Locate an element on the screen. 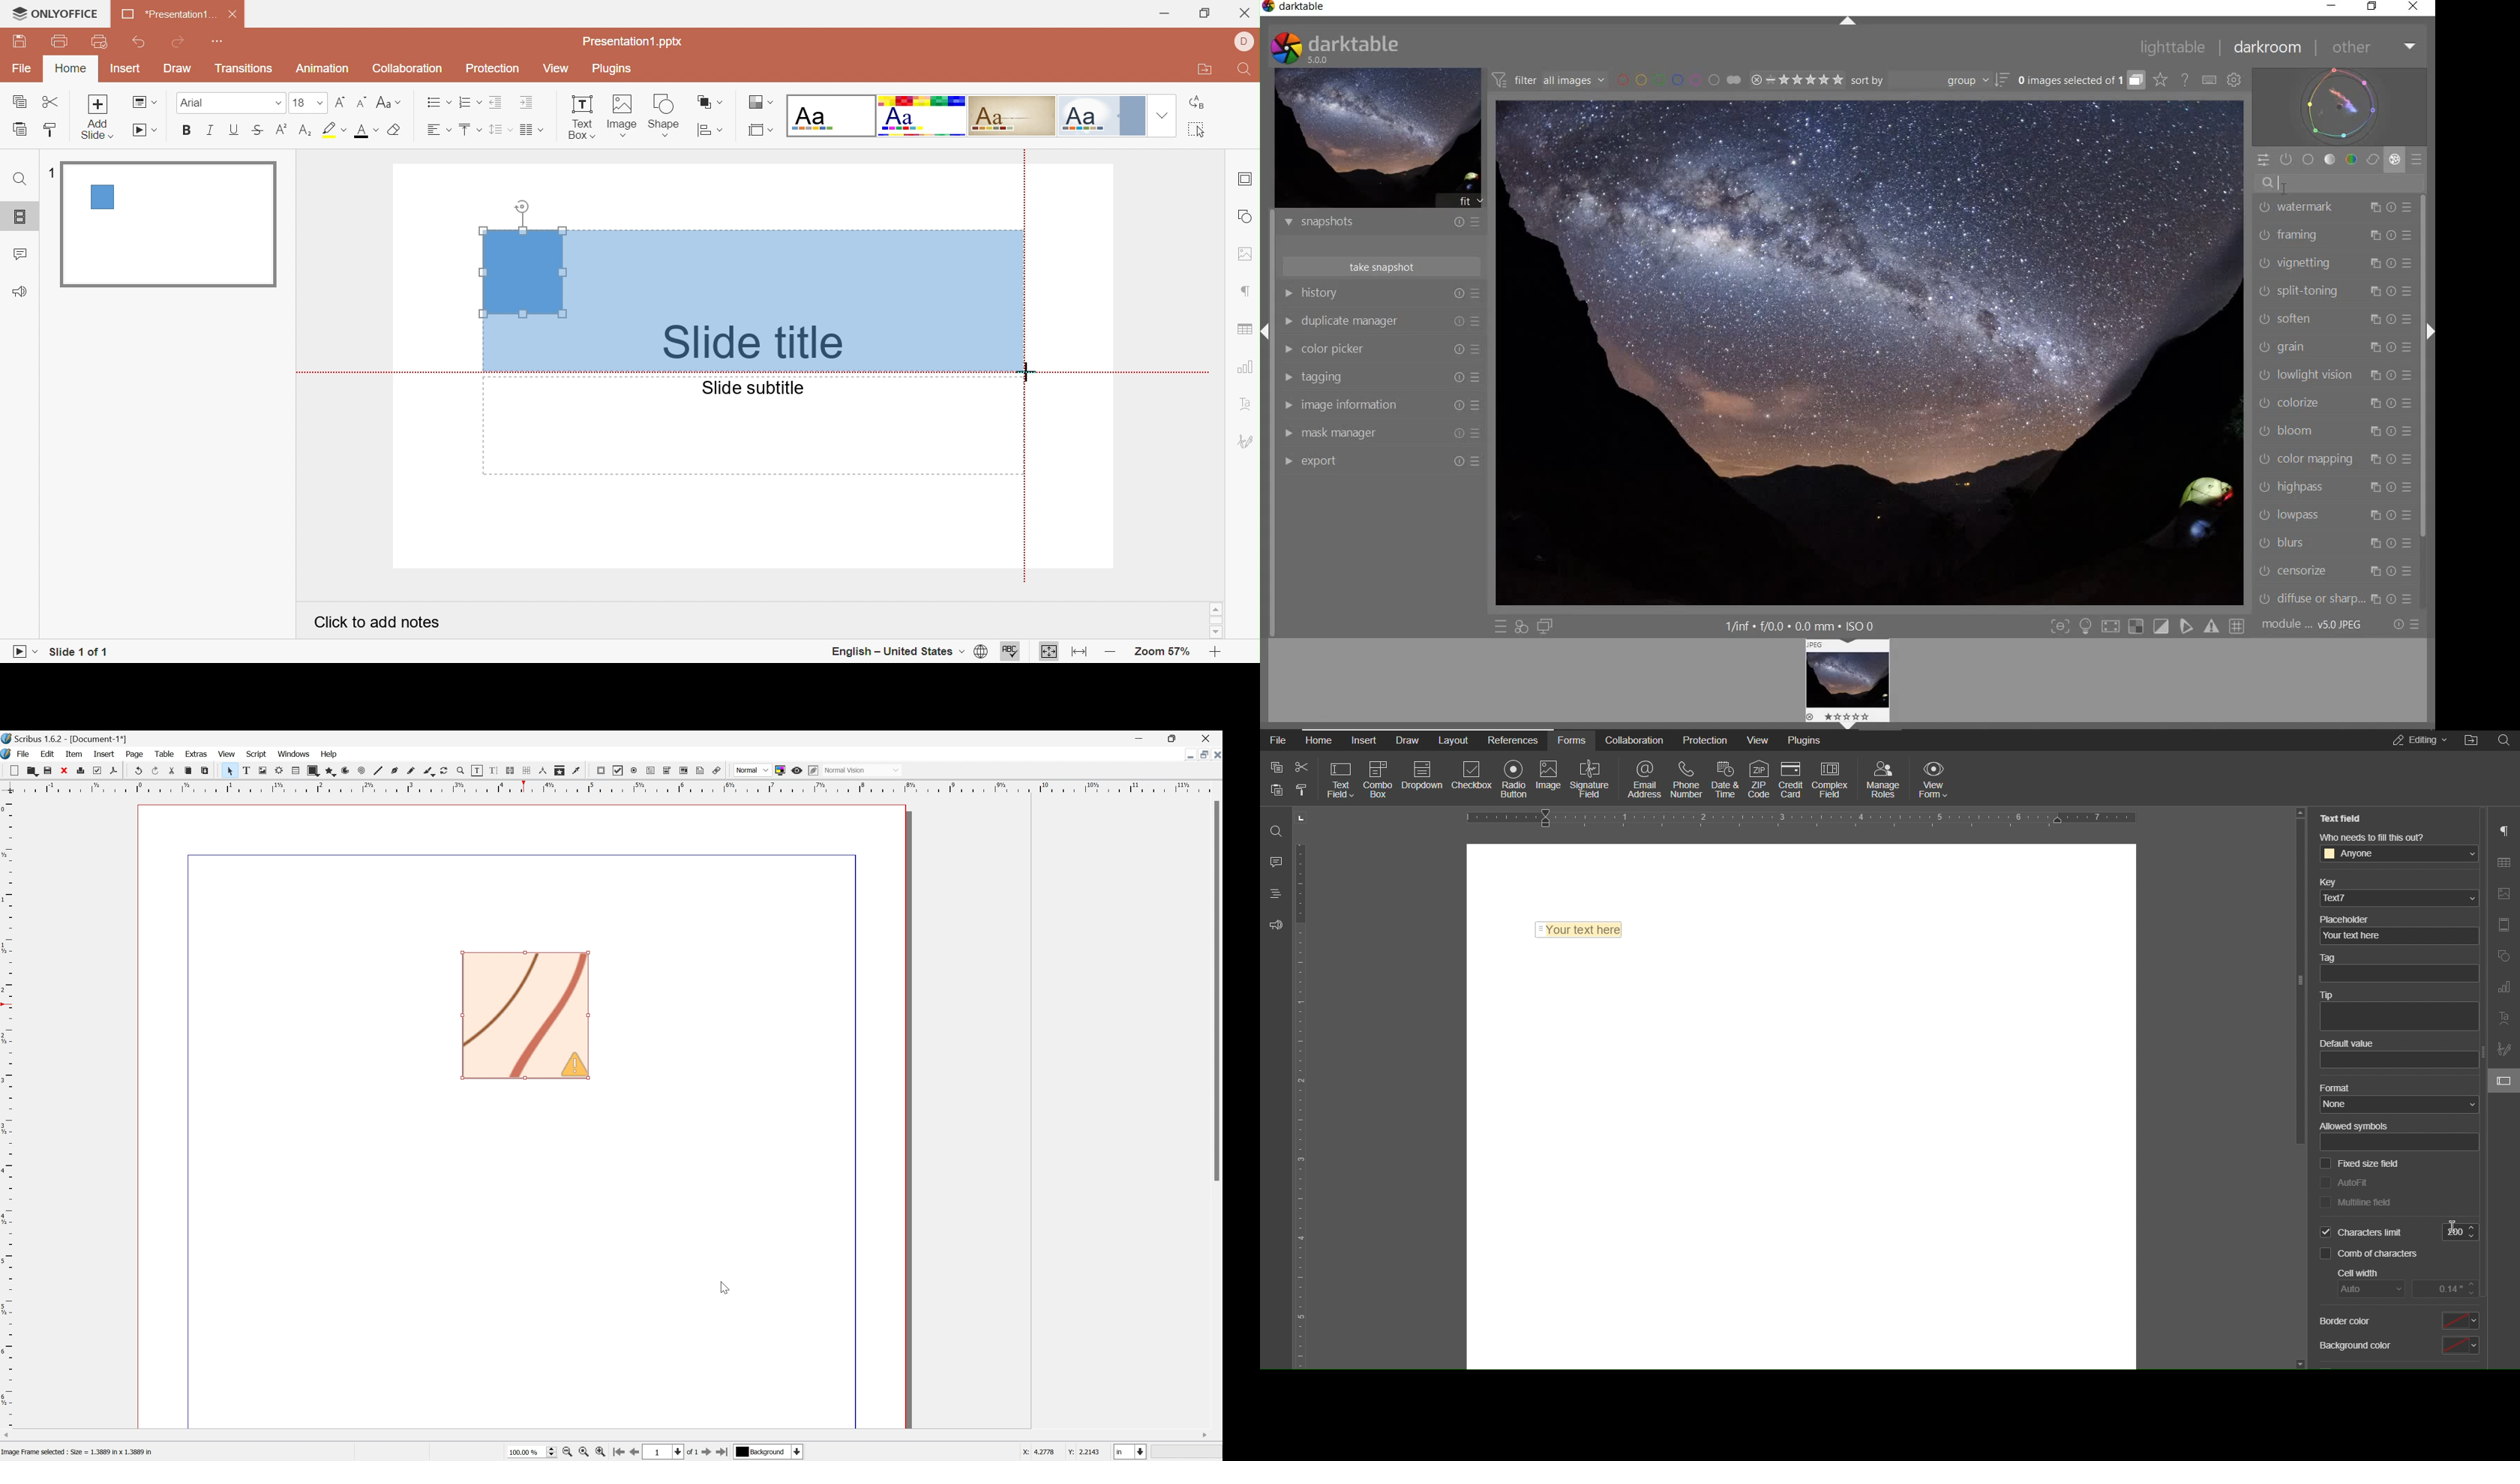 The height and width of the screenshot is (1484, 2520). QUICK ACCESS FOR APPLYING ANY OF YOUR STYLES is located at coordinates (1520, 626).